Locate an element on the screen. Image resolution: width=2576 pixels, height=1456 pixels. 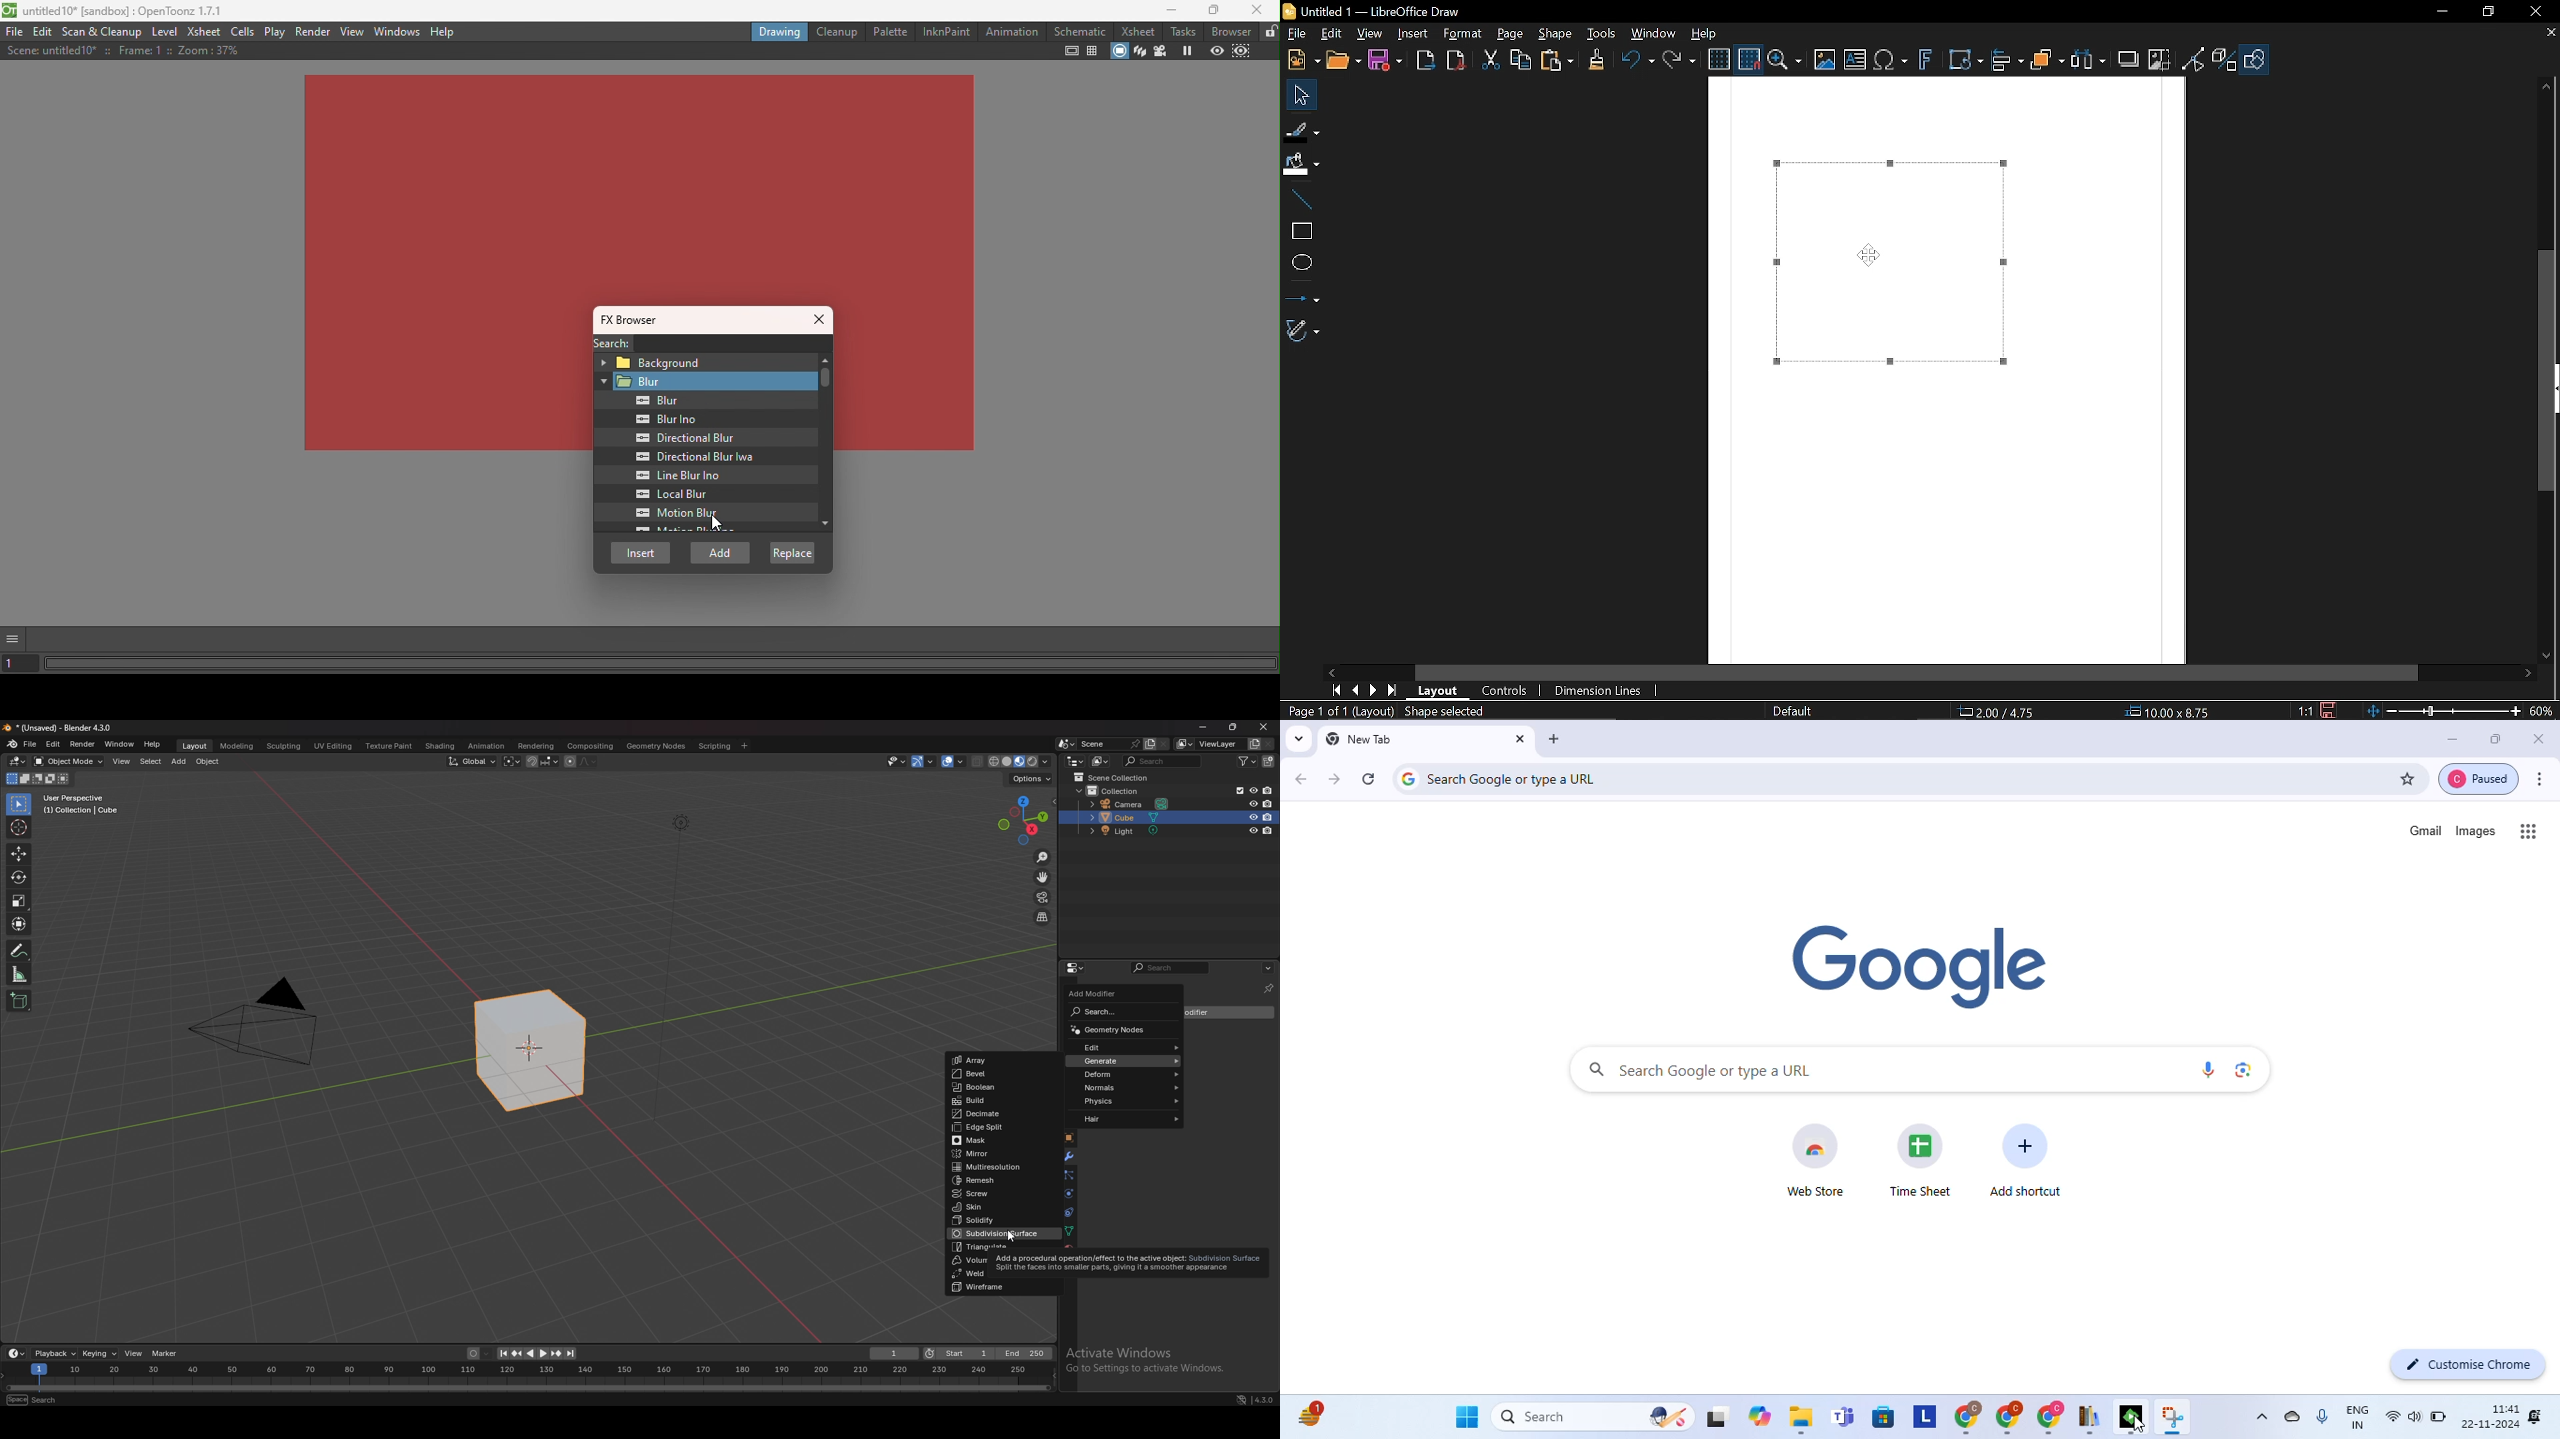
volume to mesh is located at coordinates (967, 1261).